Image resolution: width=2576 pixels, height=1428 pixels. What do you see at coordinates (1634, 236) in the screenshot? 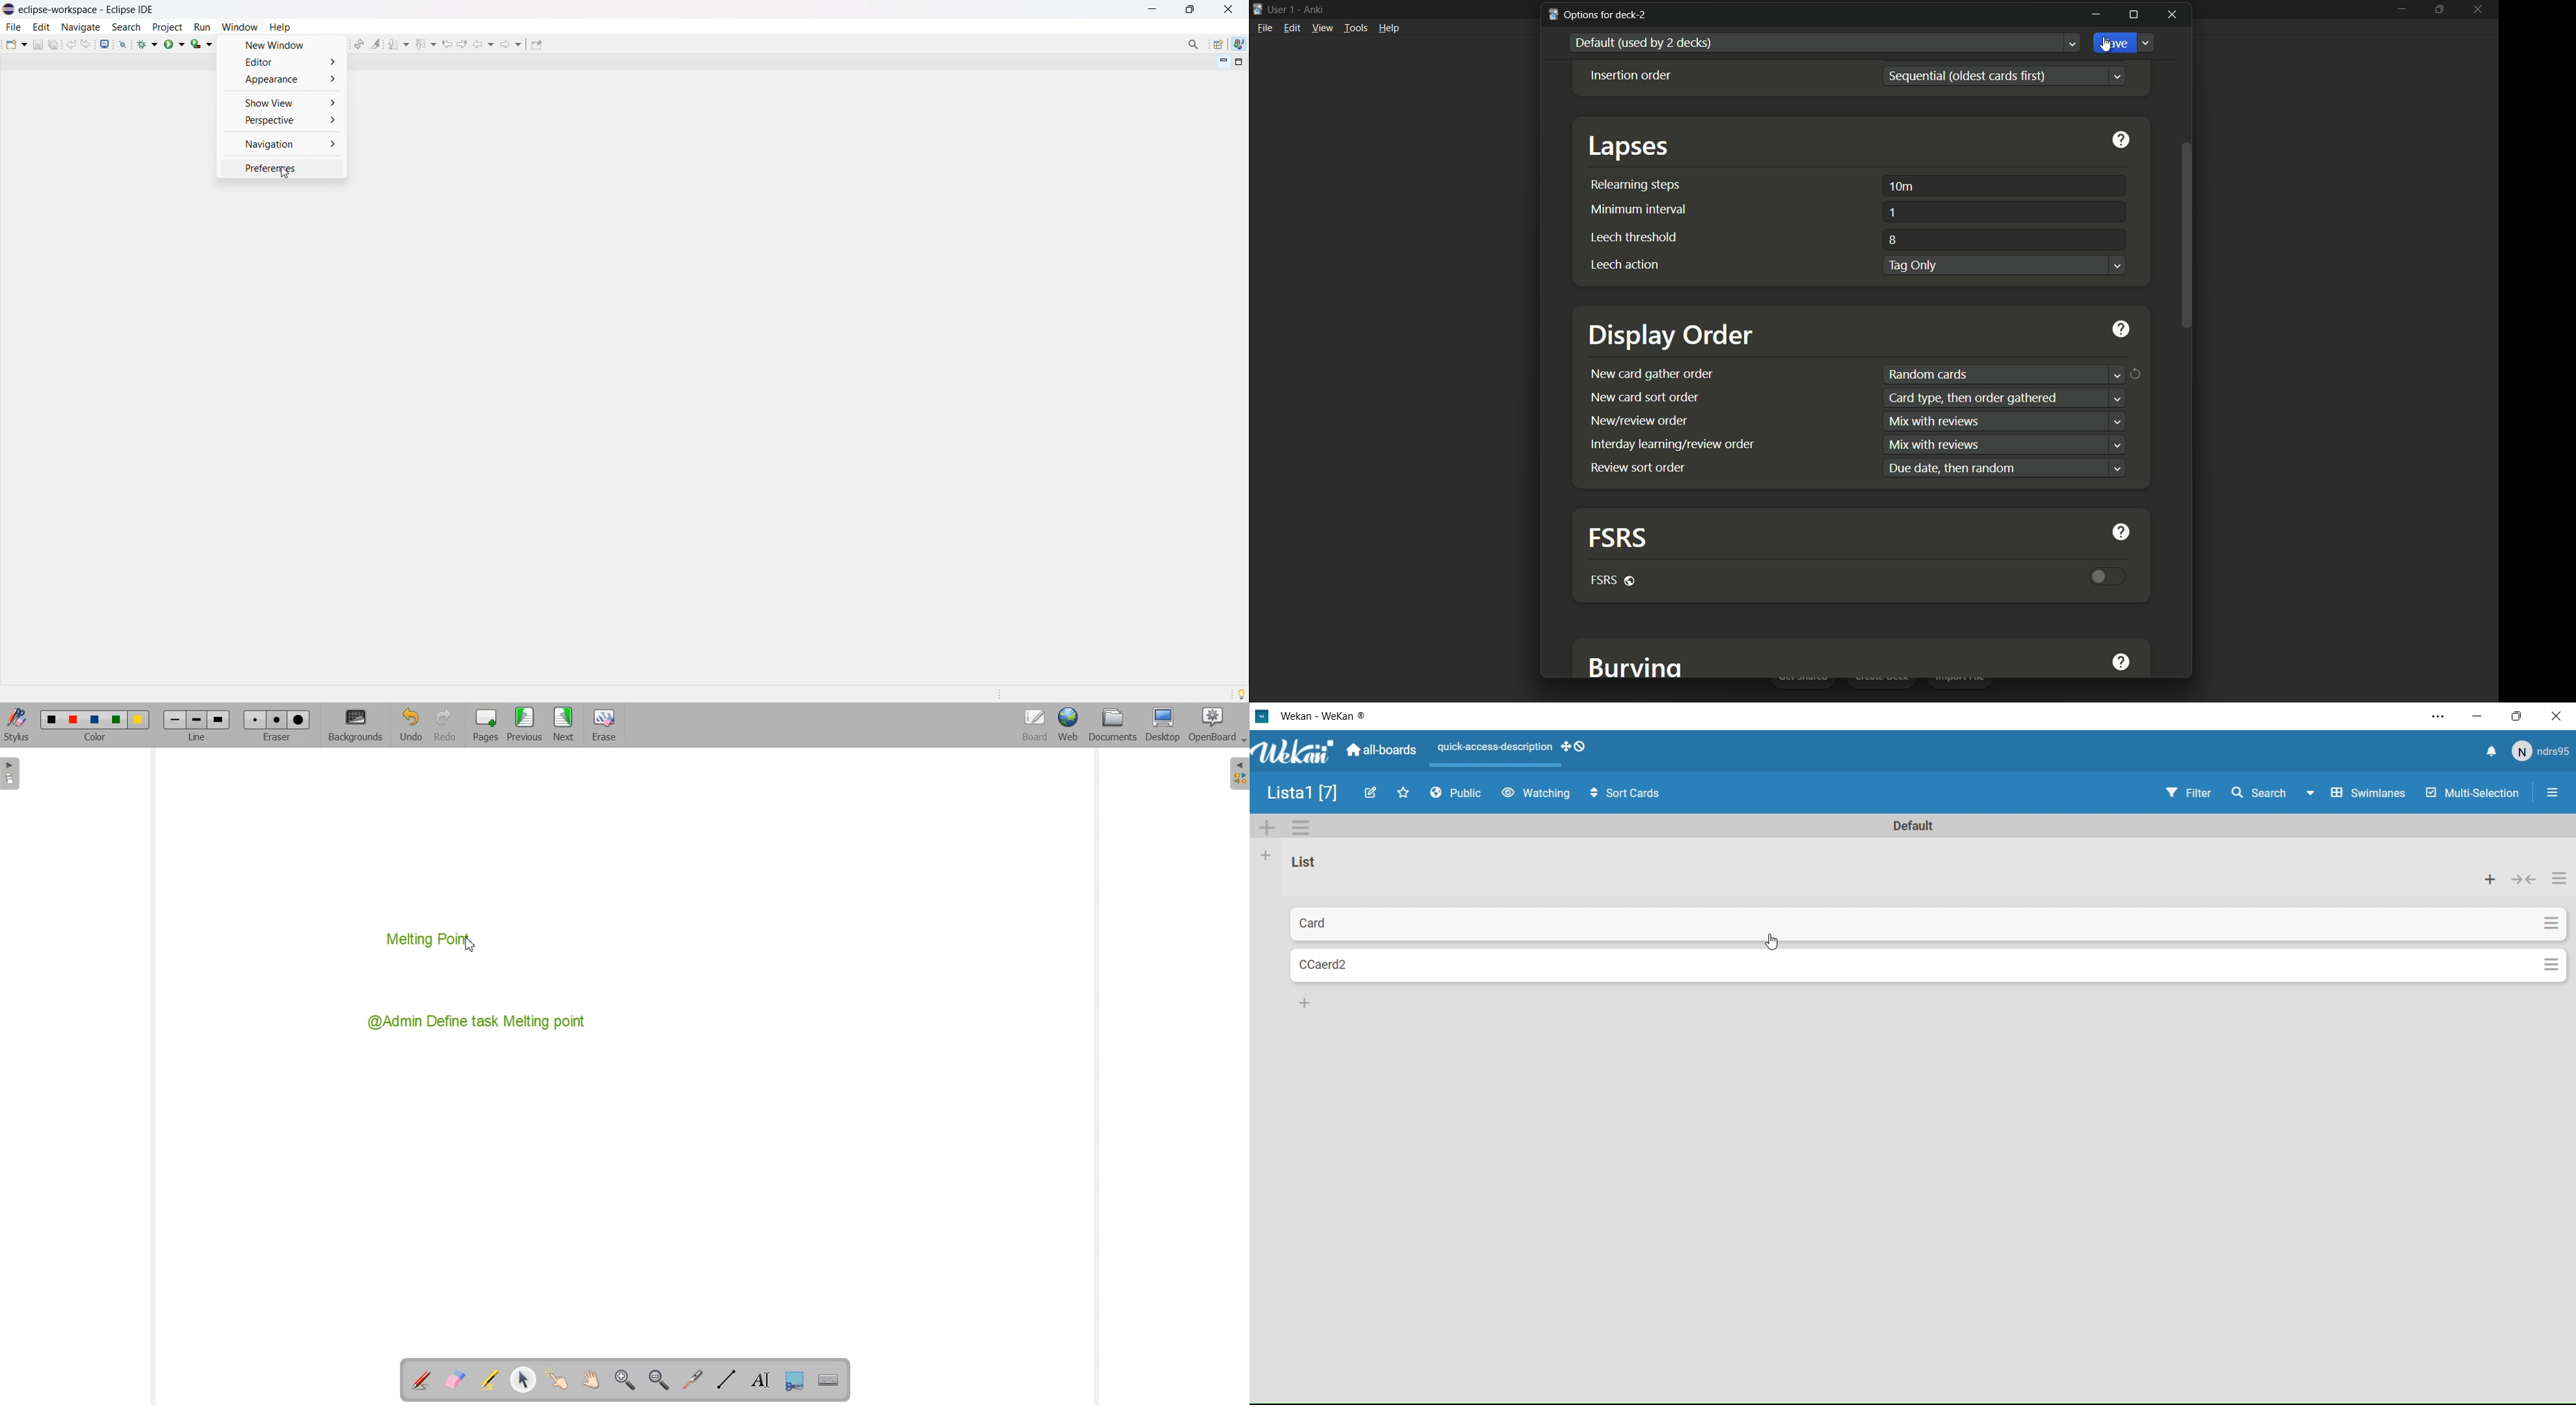
I see `leech threshold` at bounding box center [1634, 236].